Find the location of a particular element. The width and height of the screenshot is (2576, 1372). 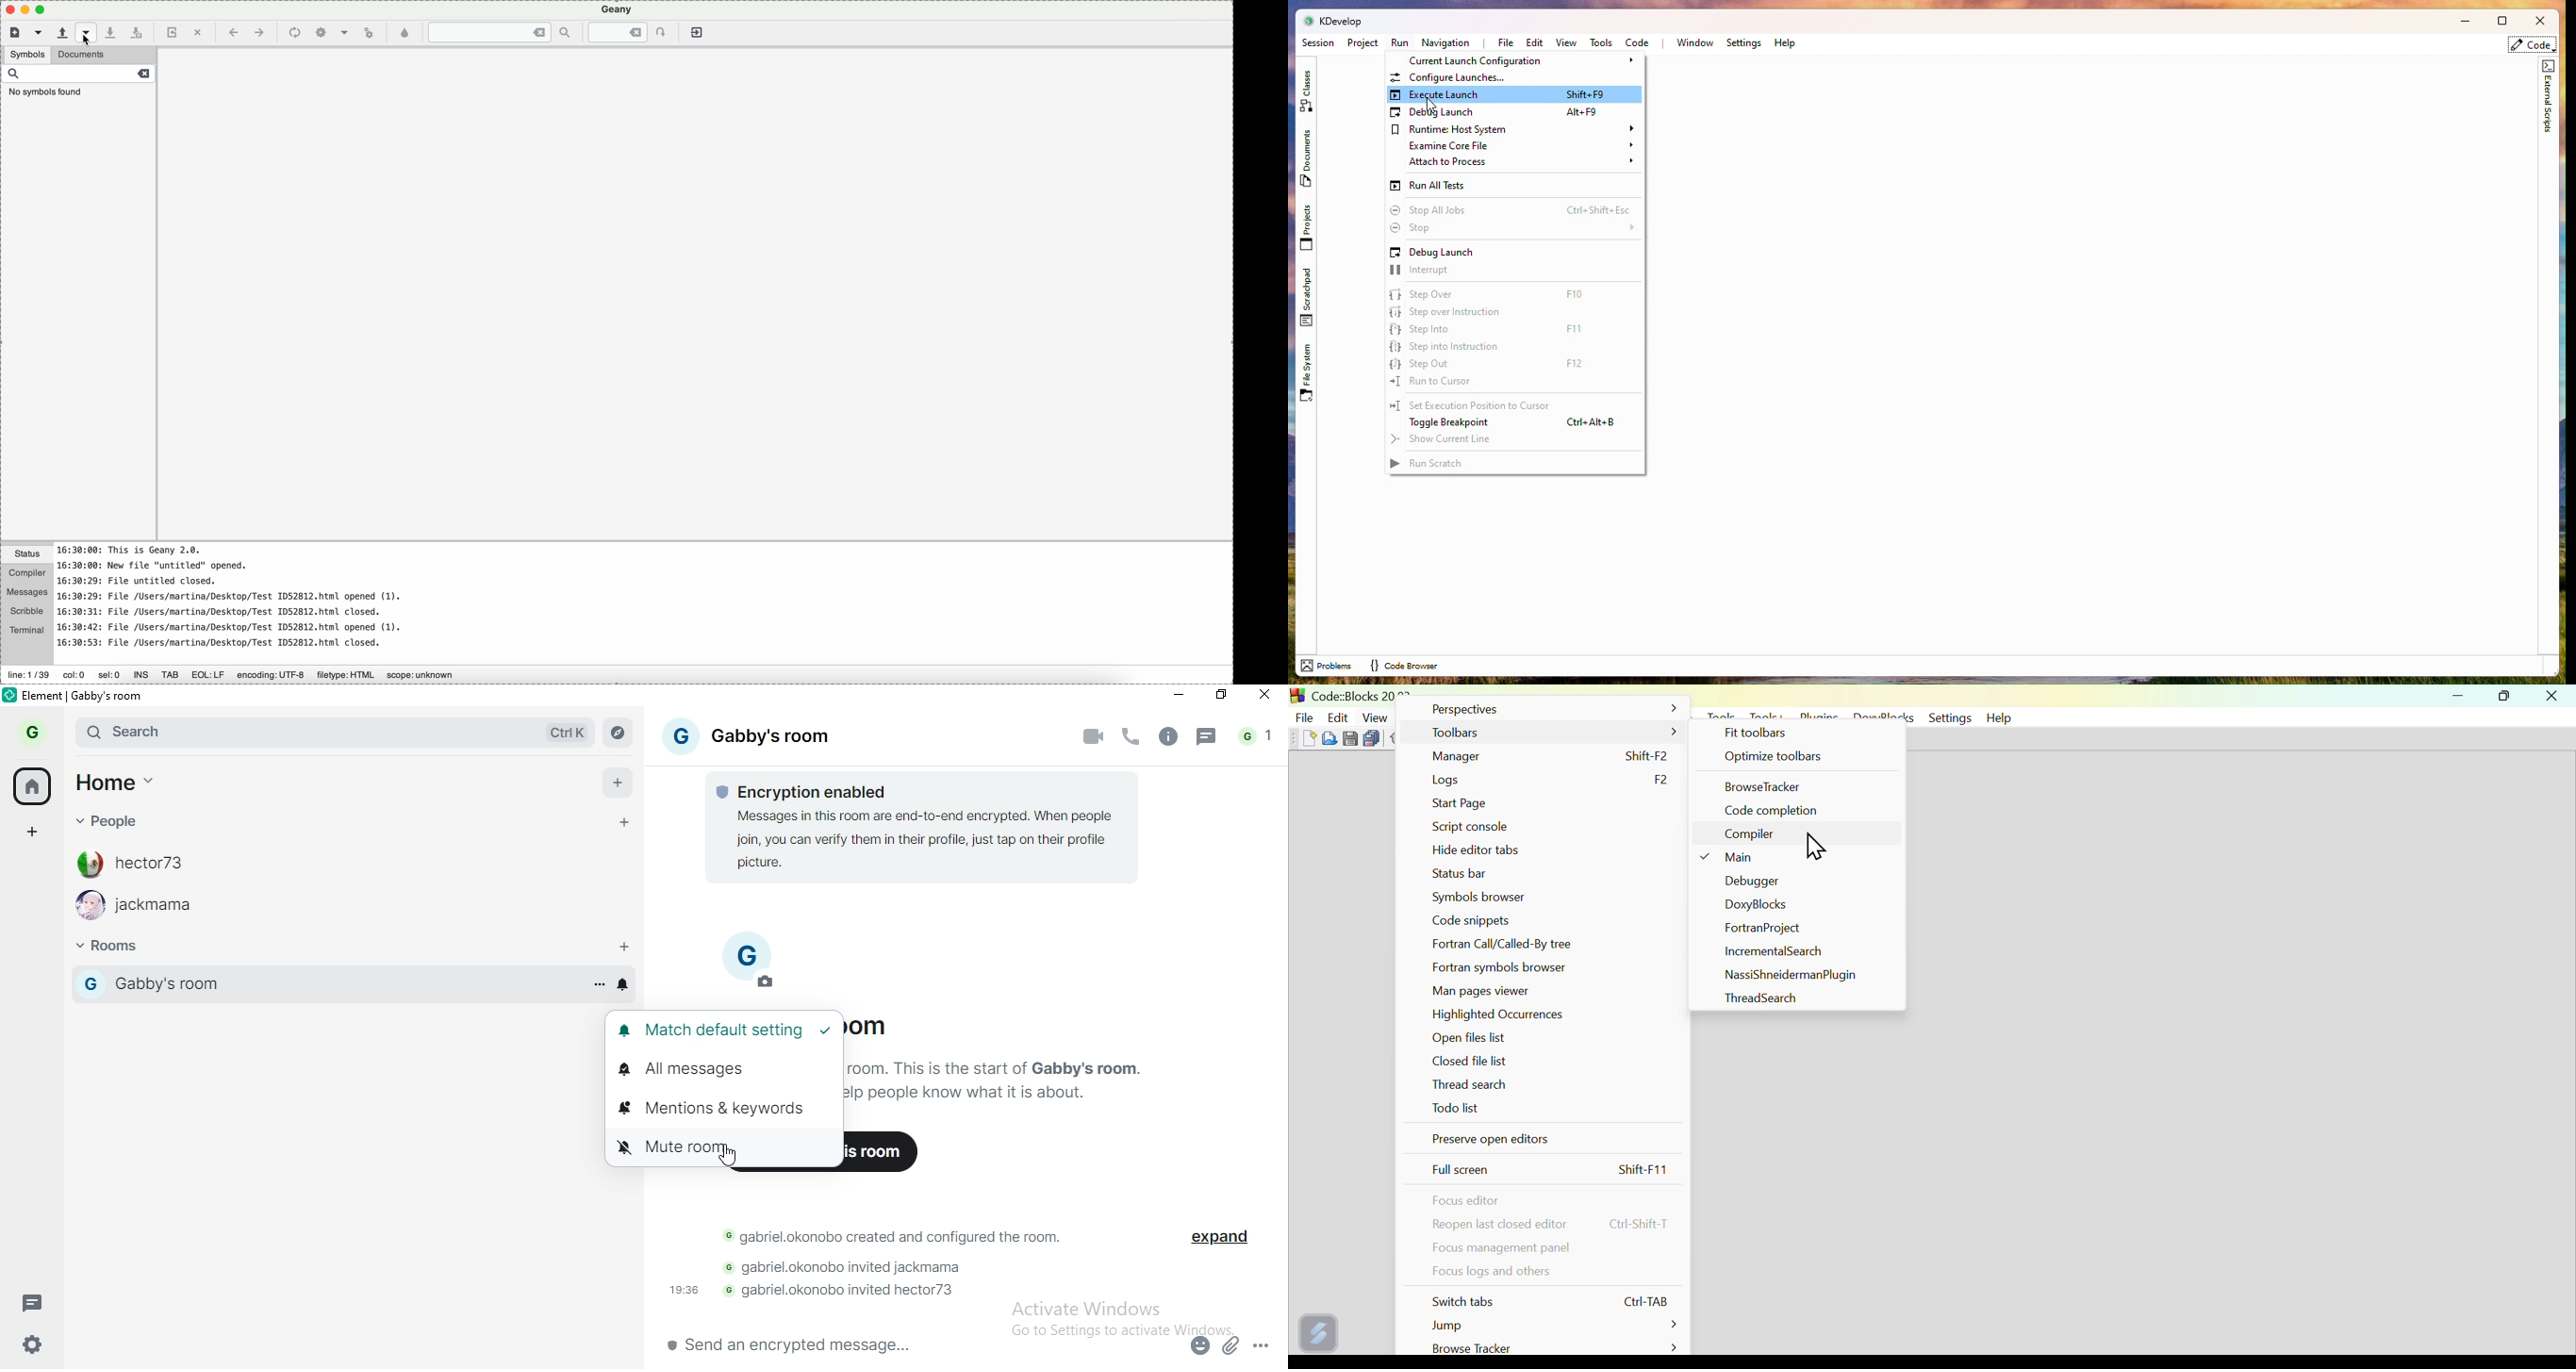

Ctrl K is located at coordinates (566, 734).